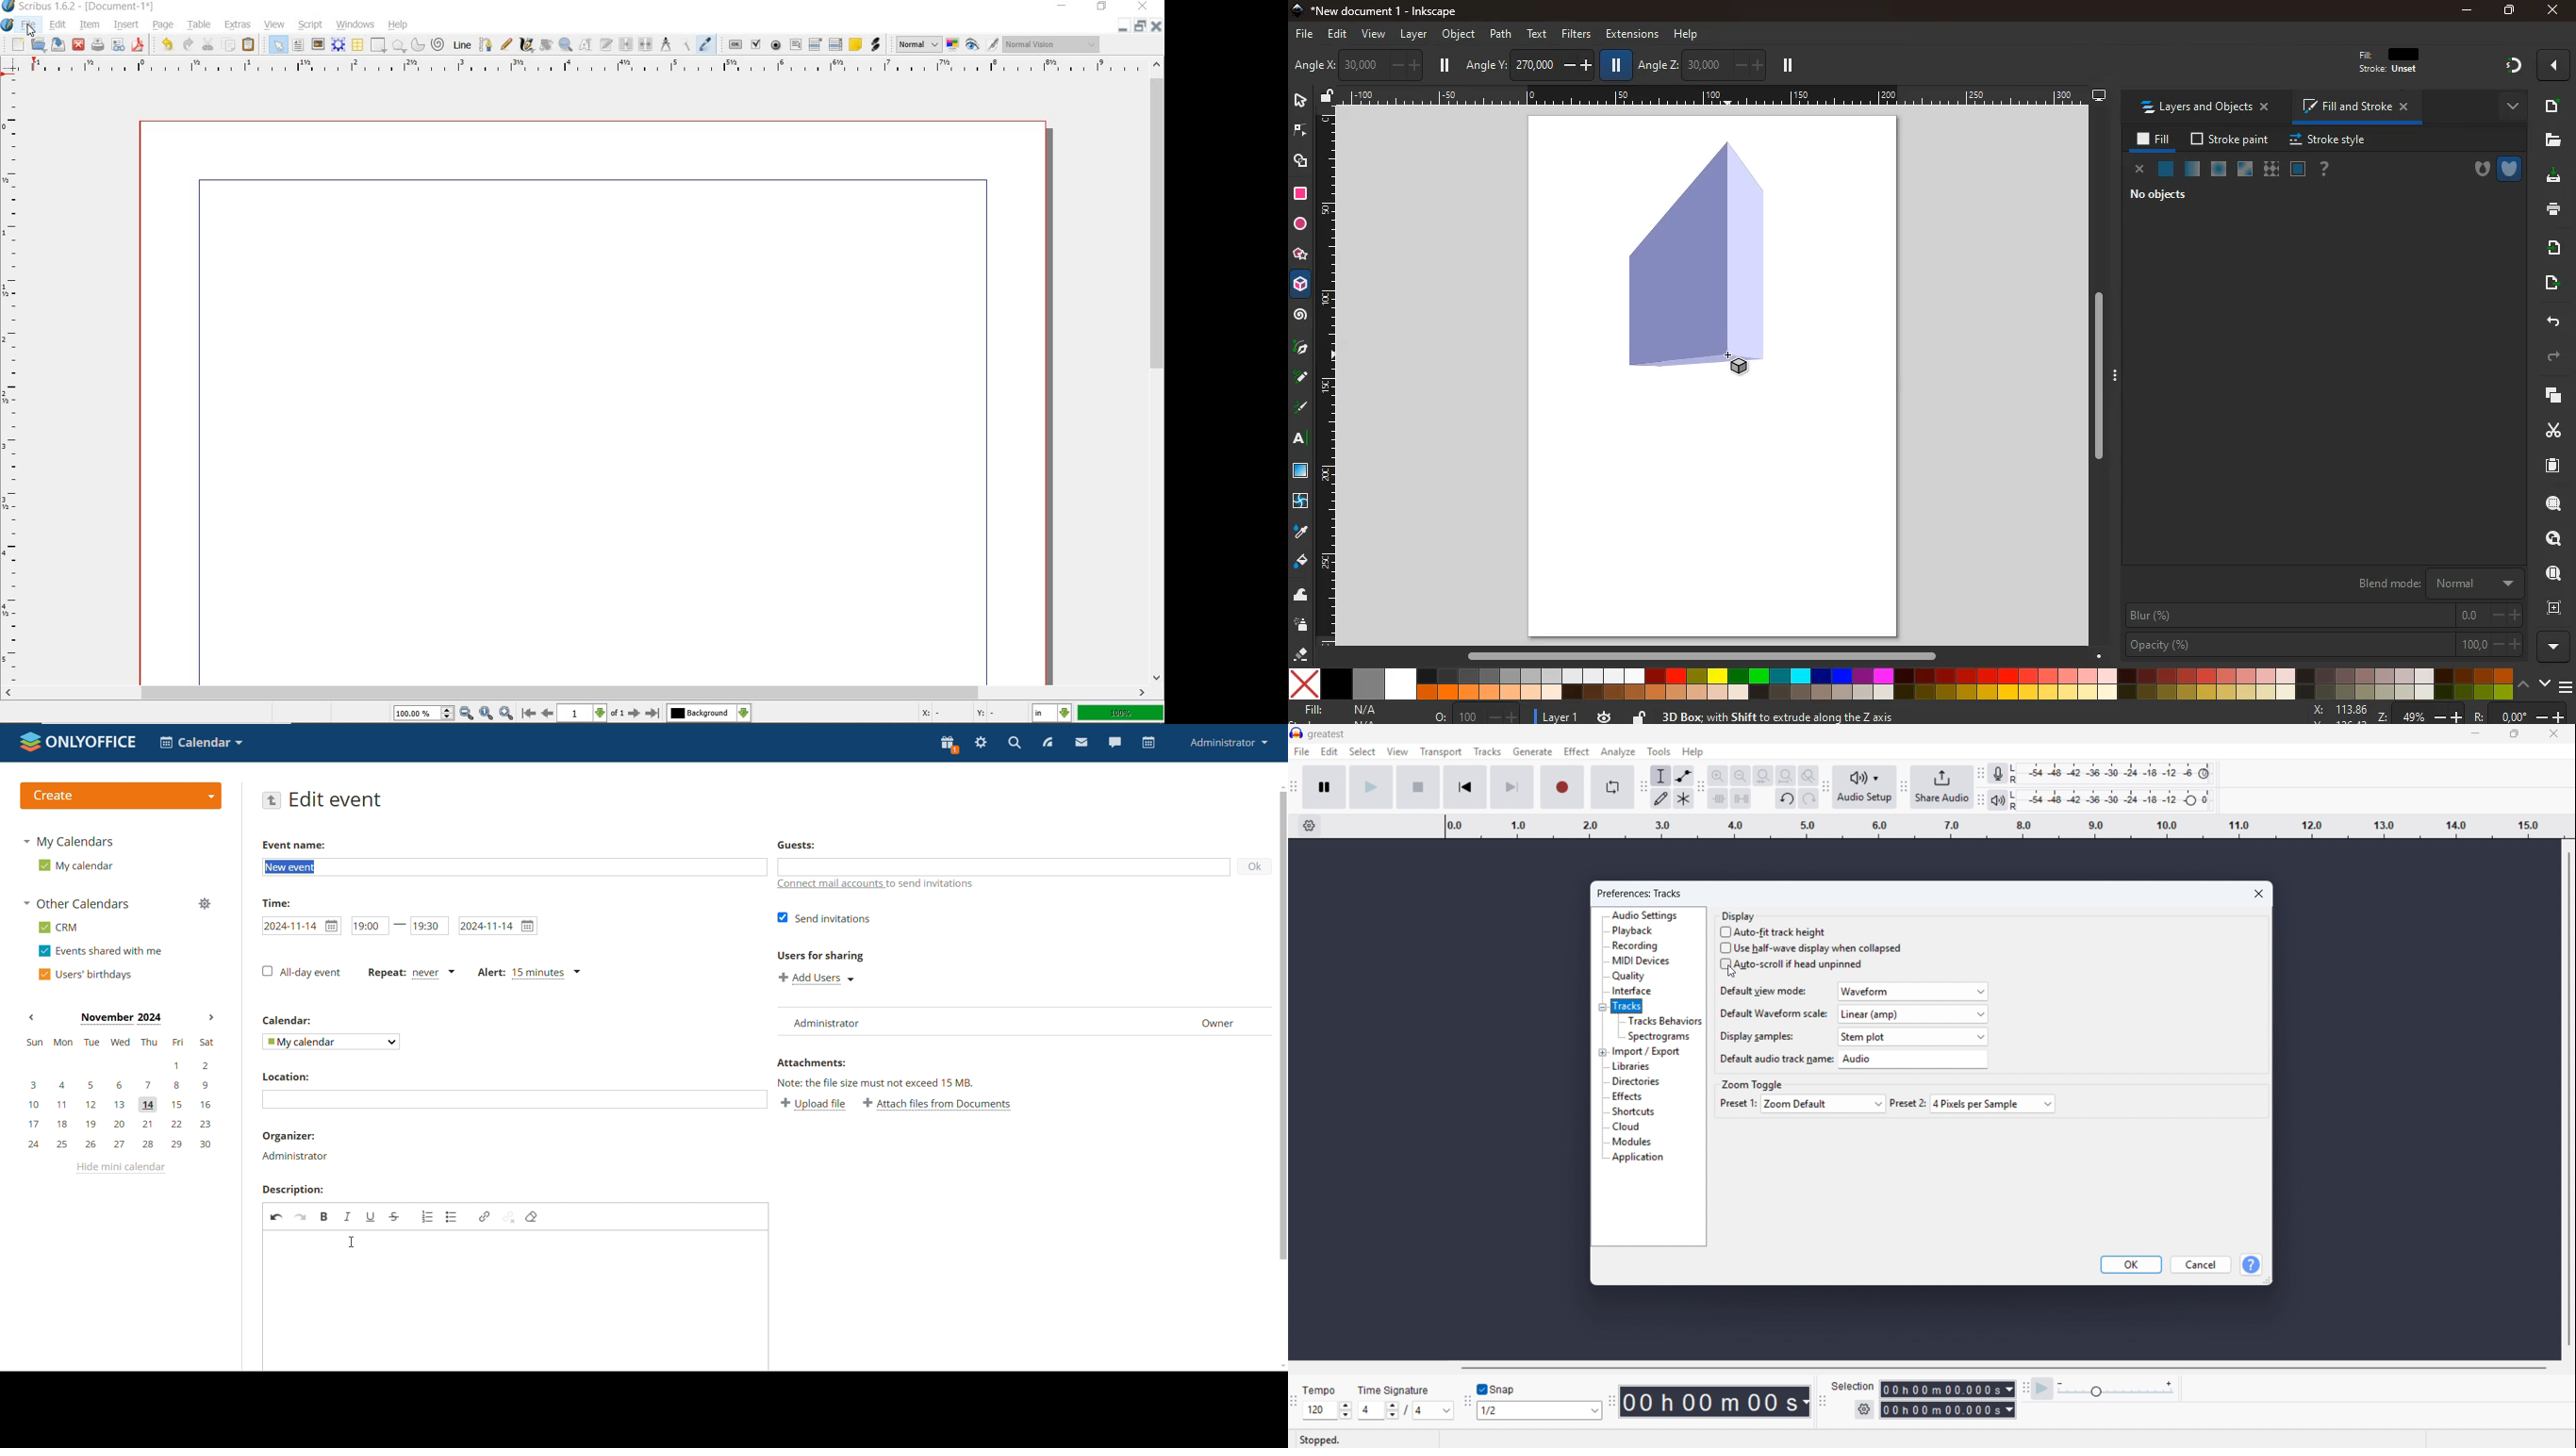  I want to click on shape, so click(379, 45).